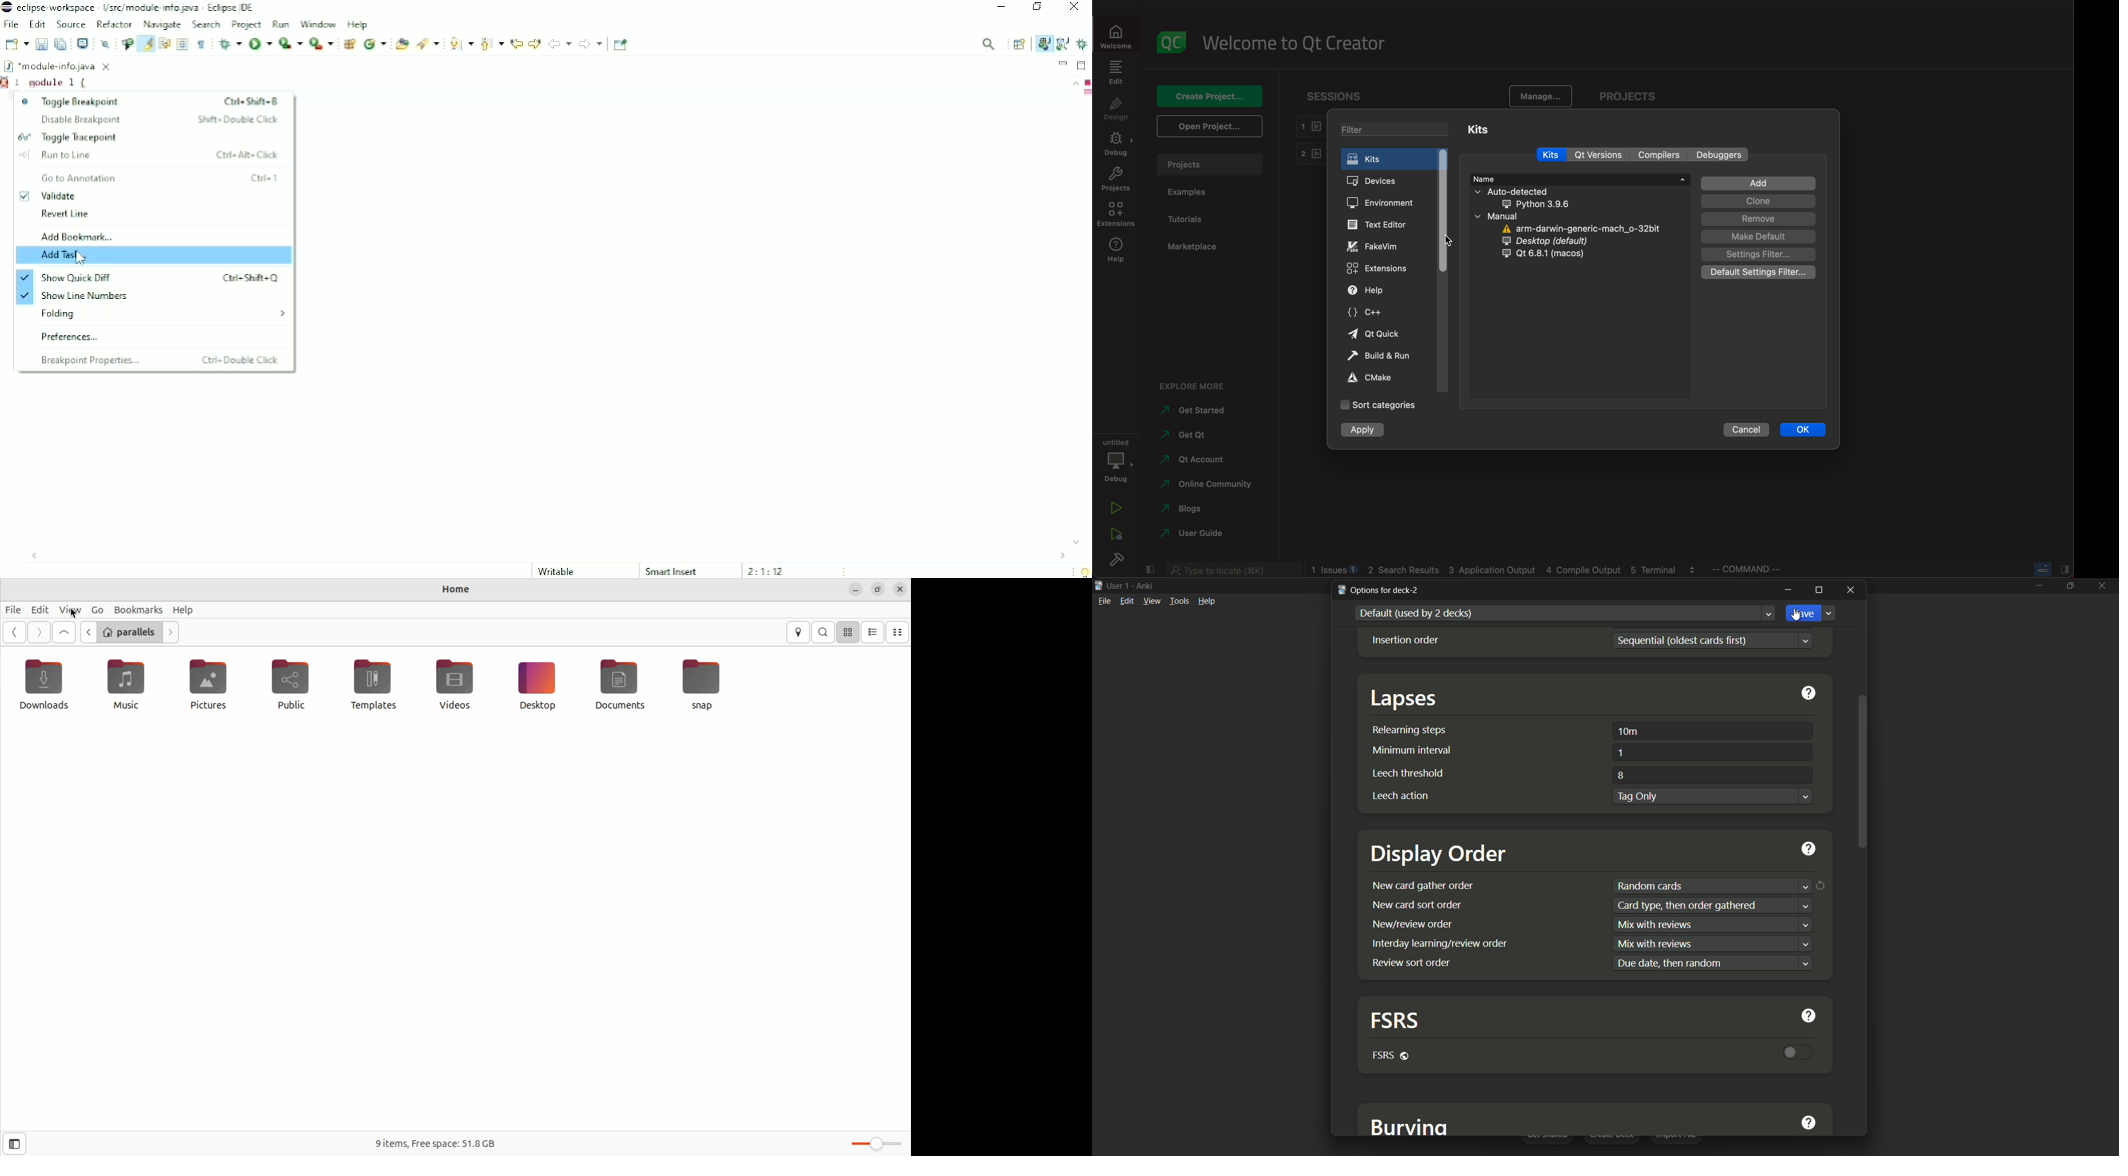 This screenshot has height=1176, width=2128. What do you see at coordinates (824, 632) in the screenshot?
I see `search` at bounding box center [824, 632].